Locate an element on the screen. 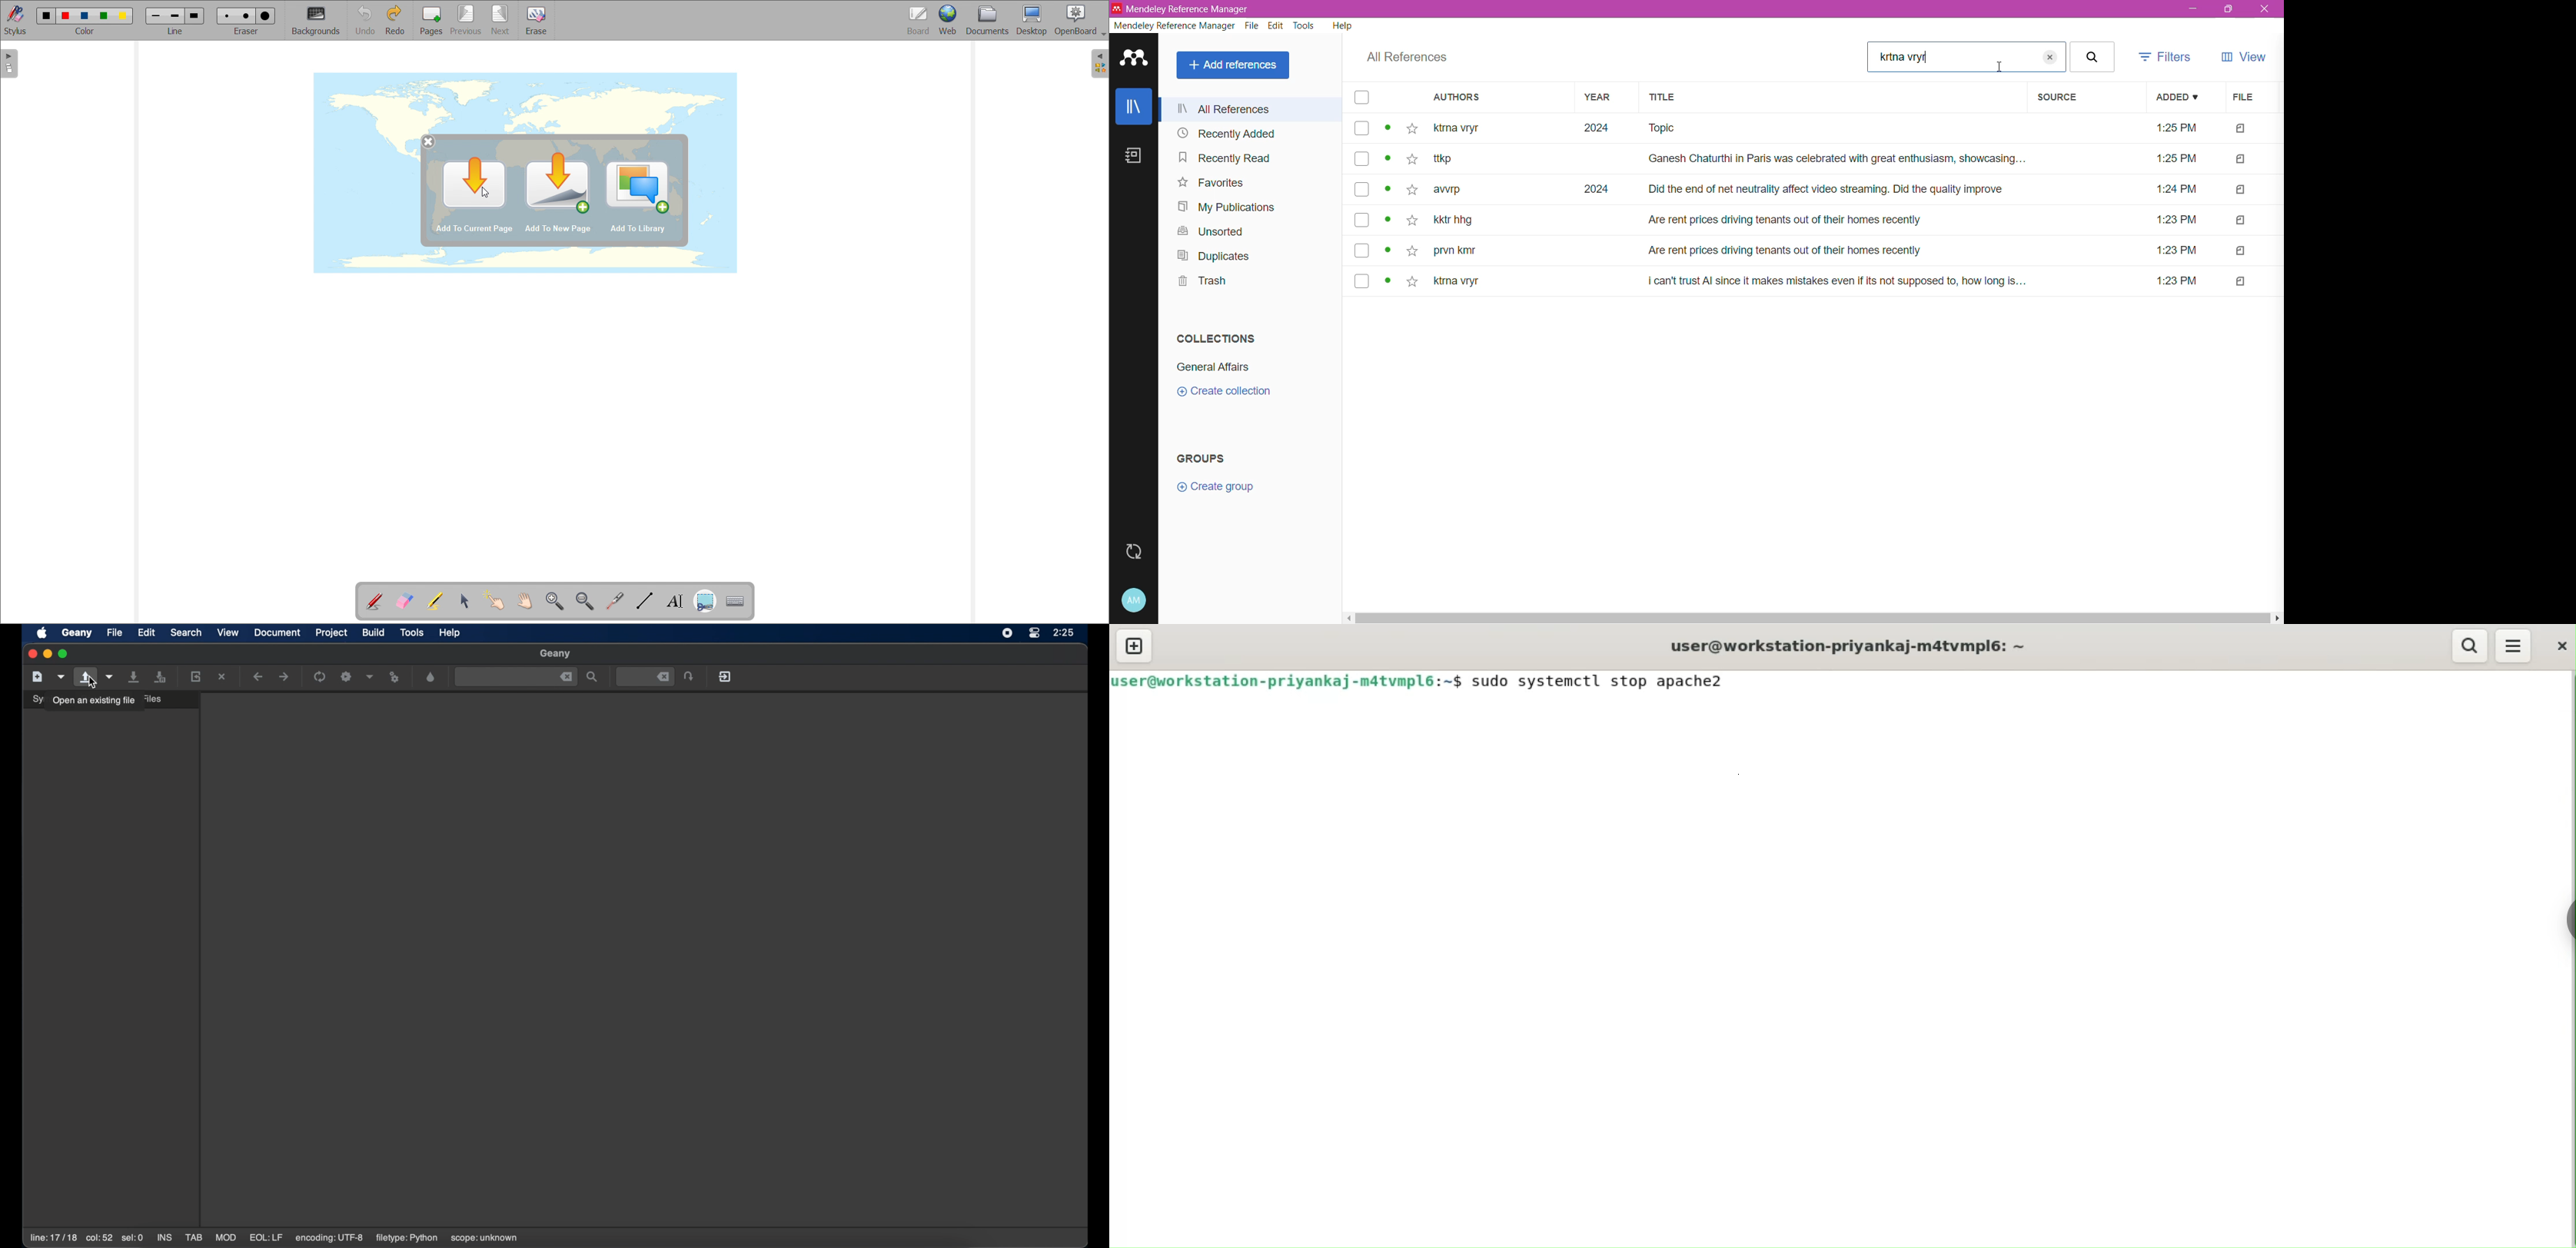  Click to Create Collection is located at coordinates (1228, 393).